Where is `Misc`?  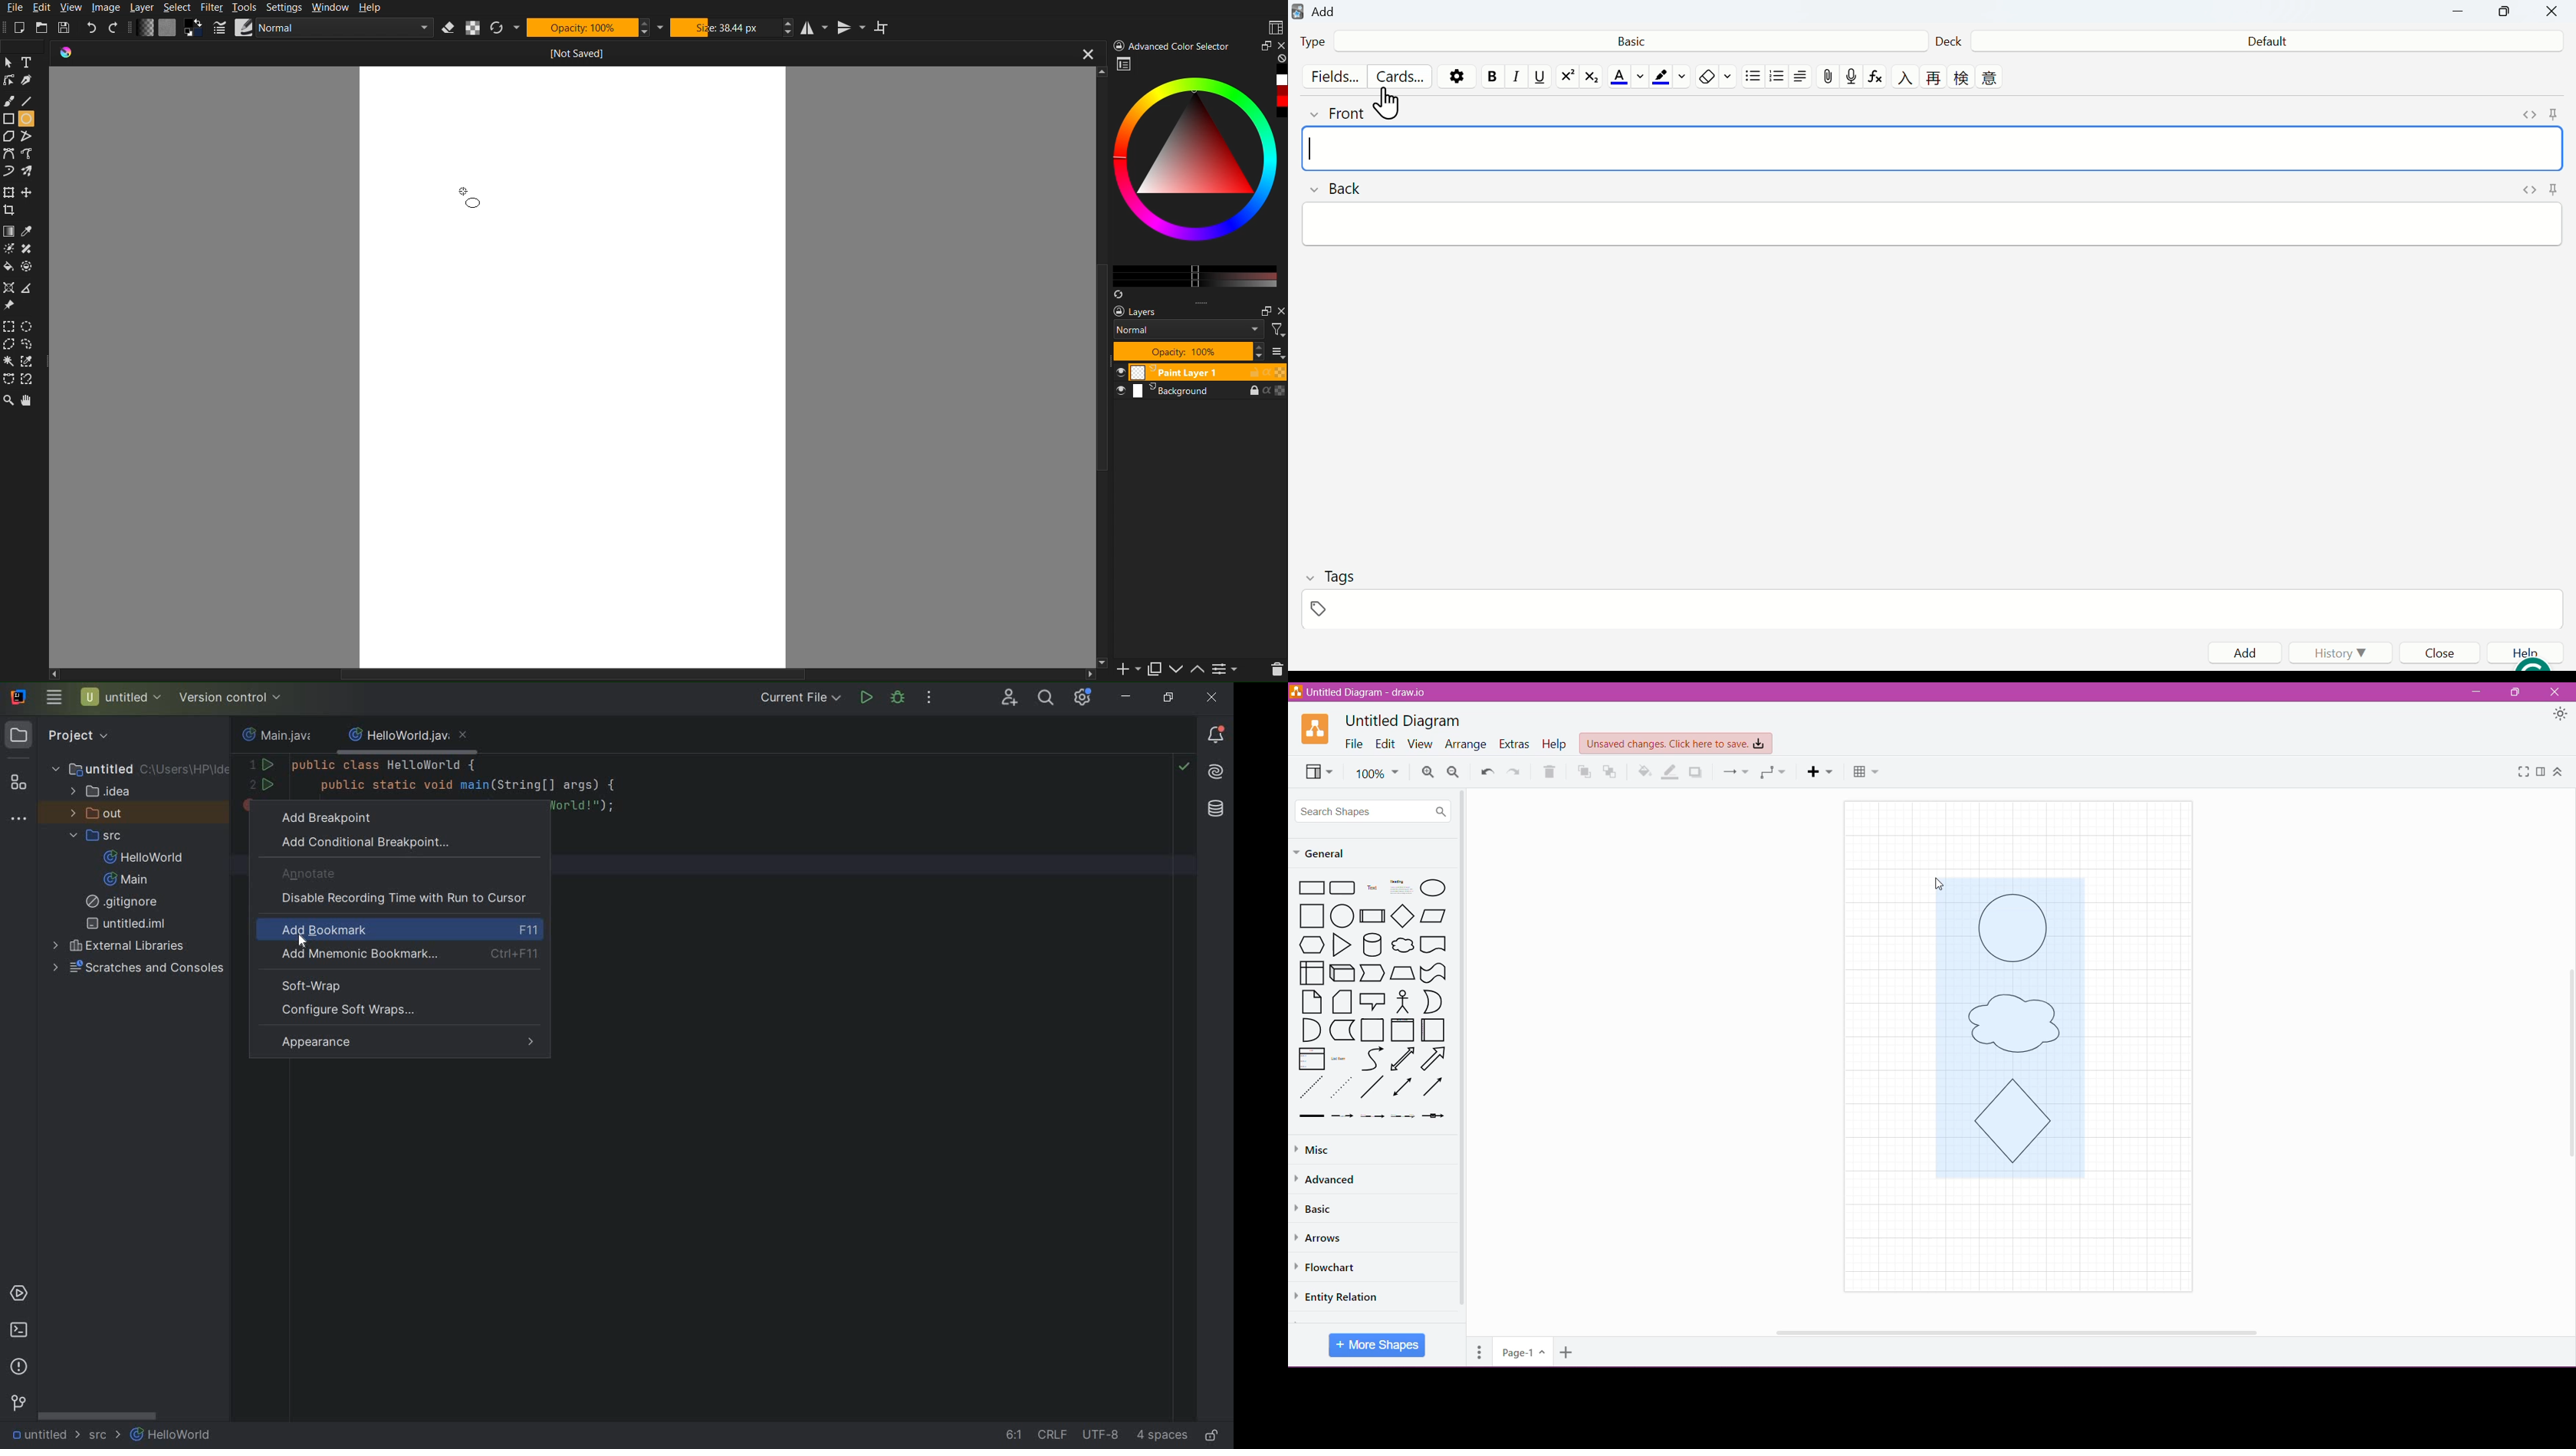 Misc is located at coordinates (1314, 1151).